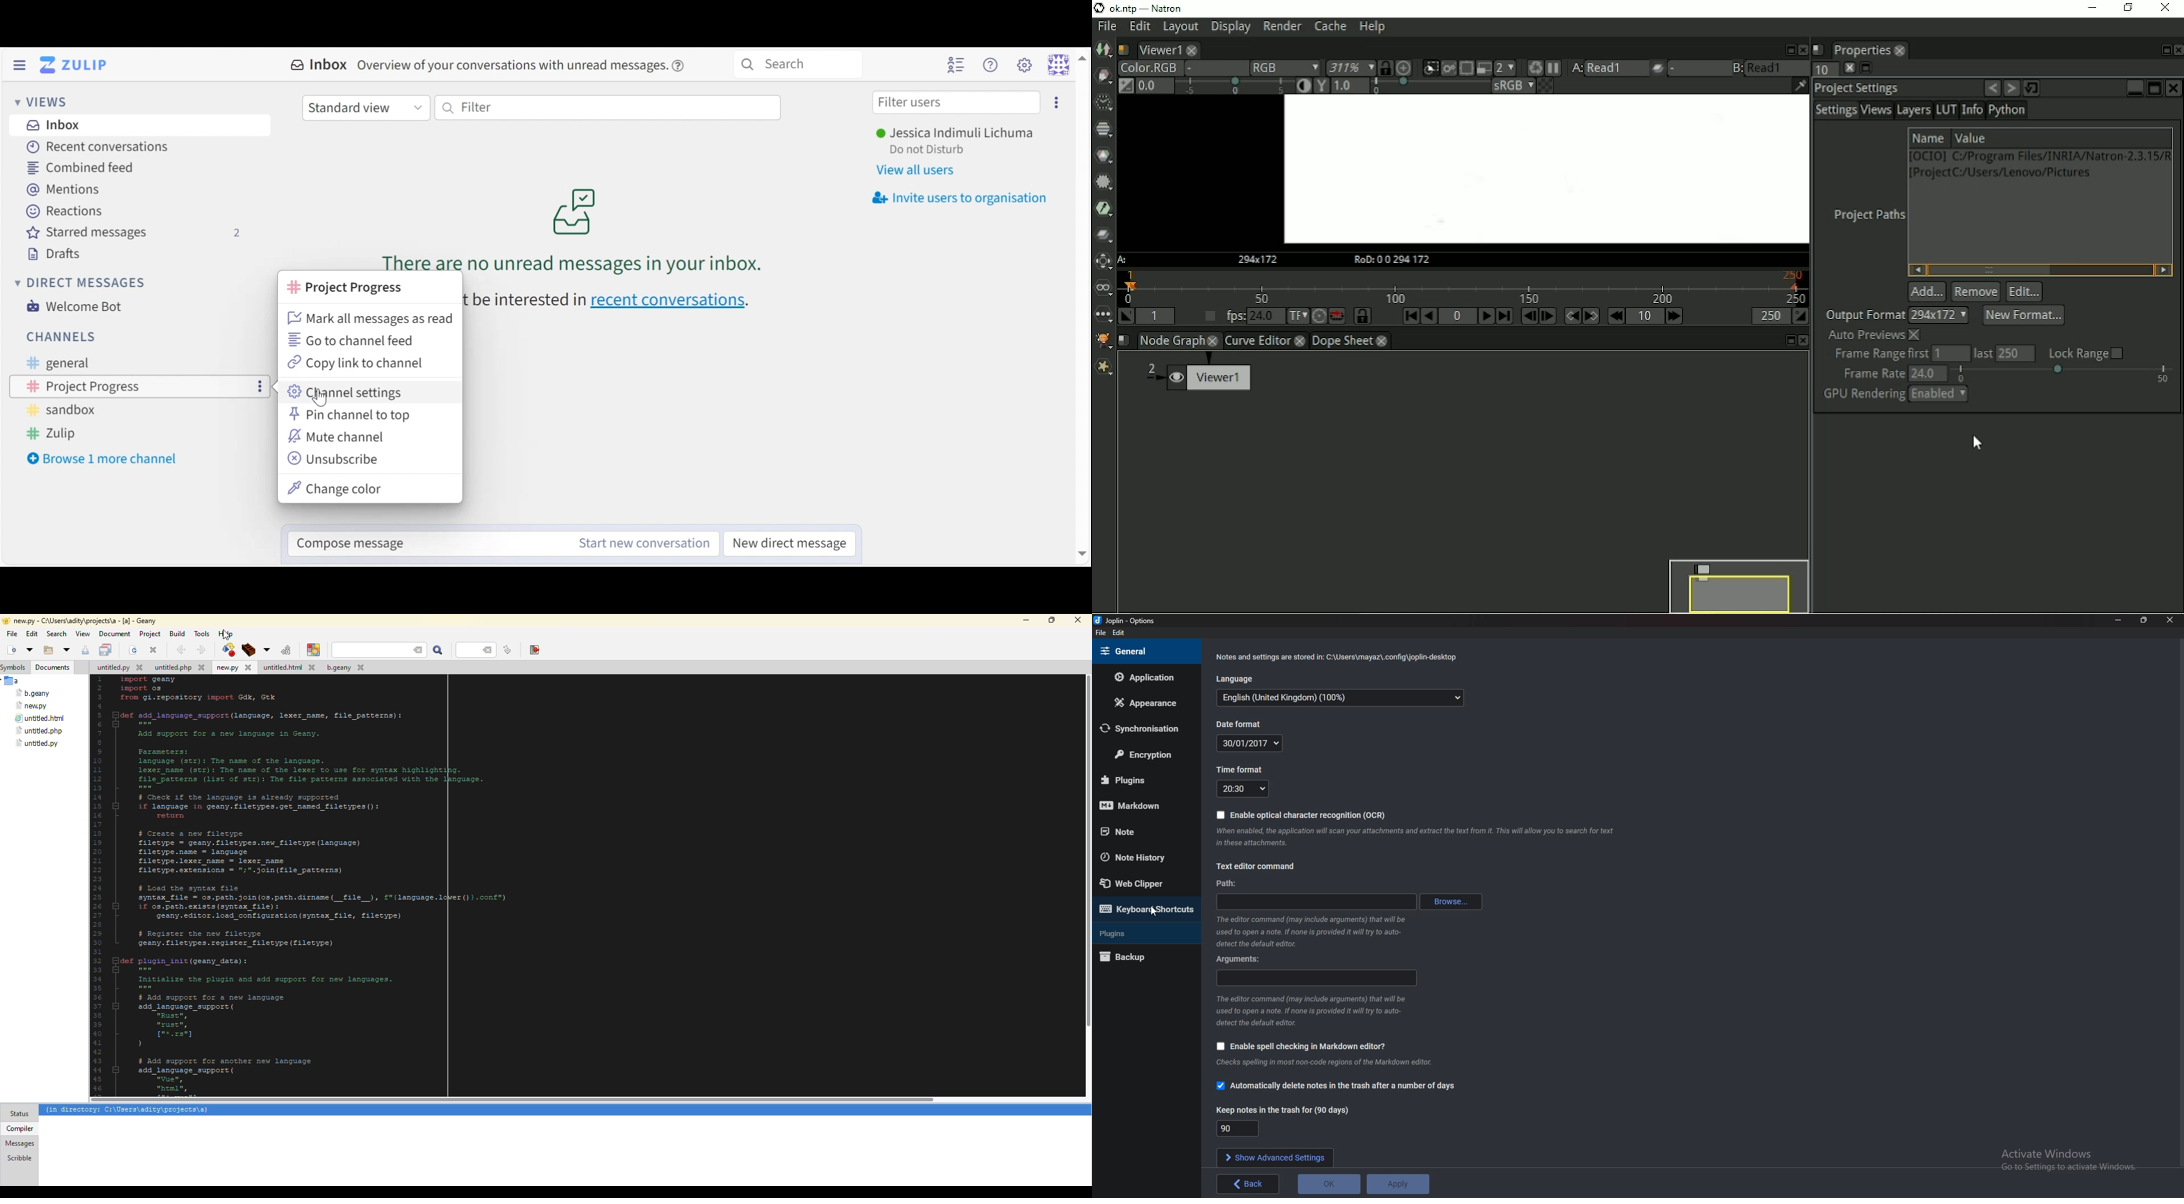 Image resolution: width=2184 pixels, height=1204 pixels. I want to click on Mute channel, so click(342, 436).